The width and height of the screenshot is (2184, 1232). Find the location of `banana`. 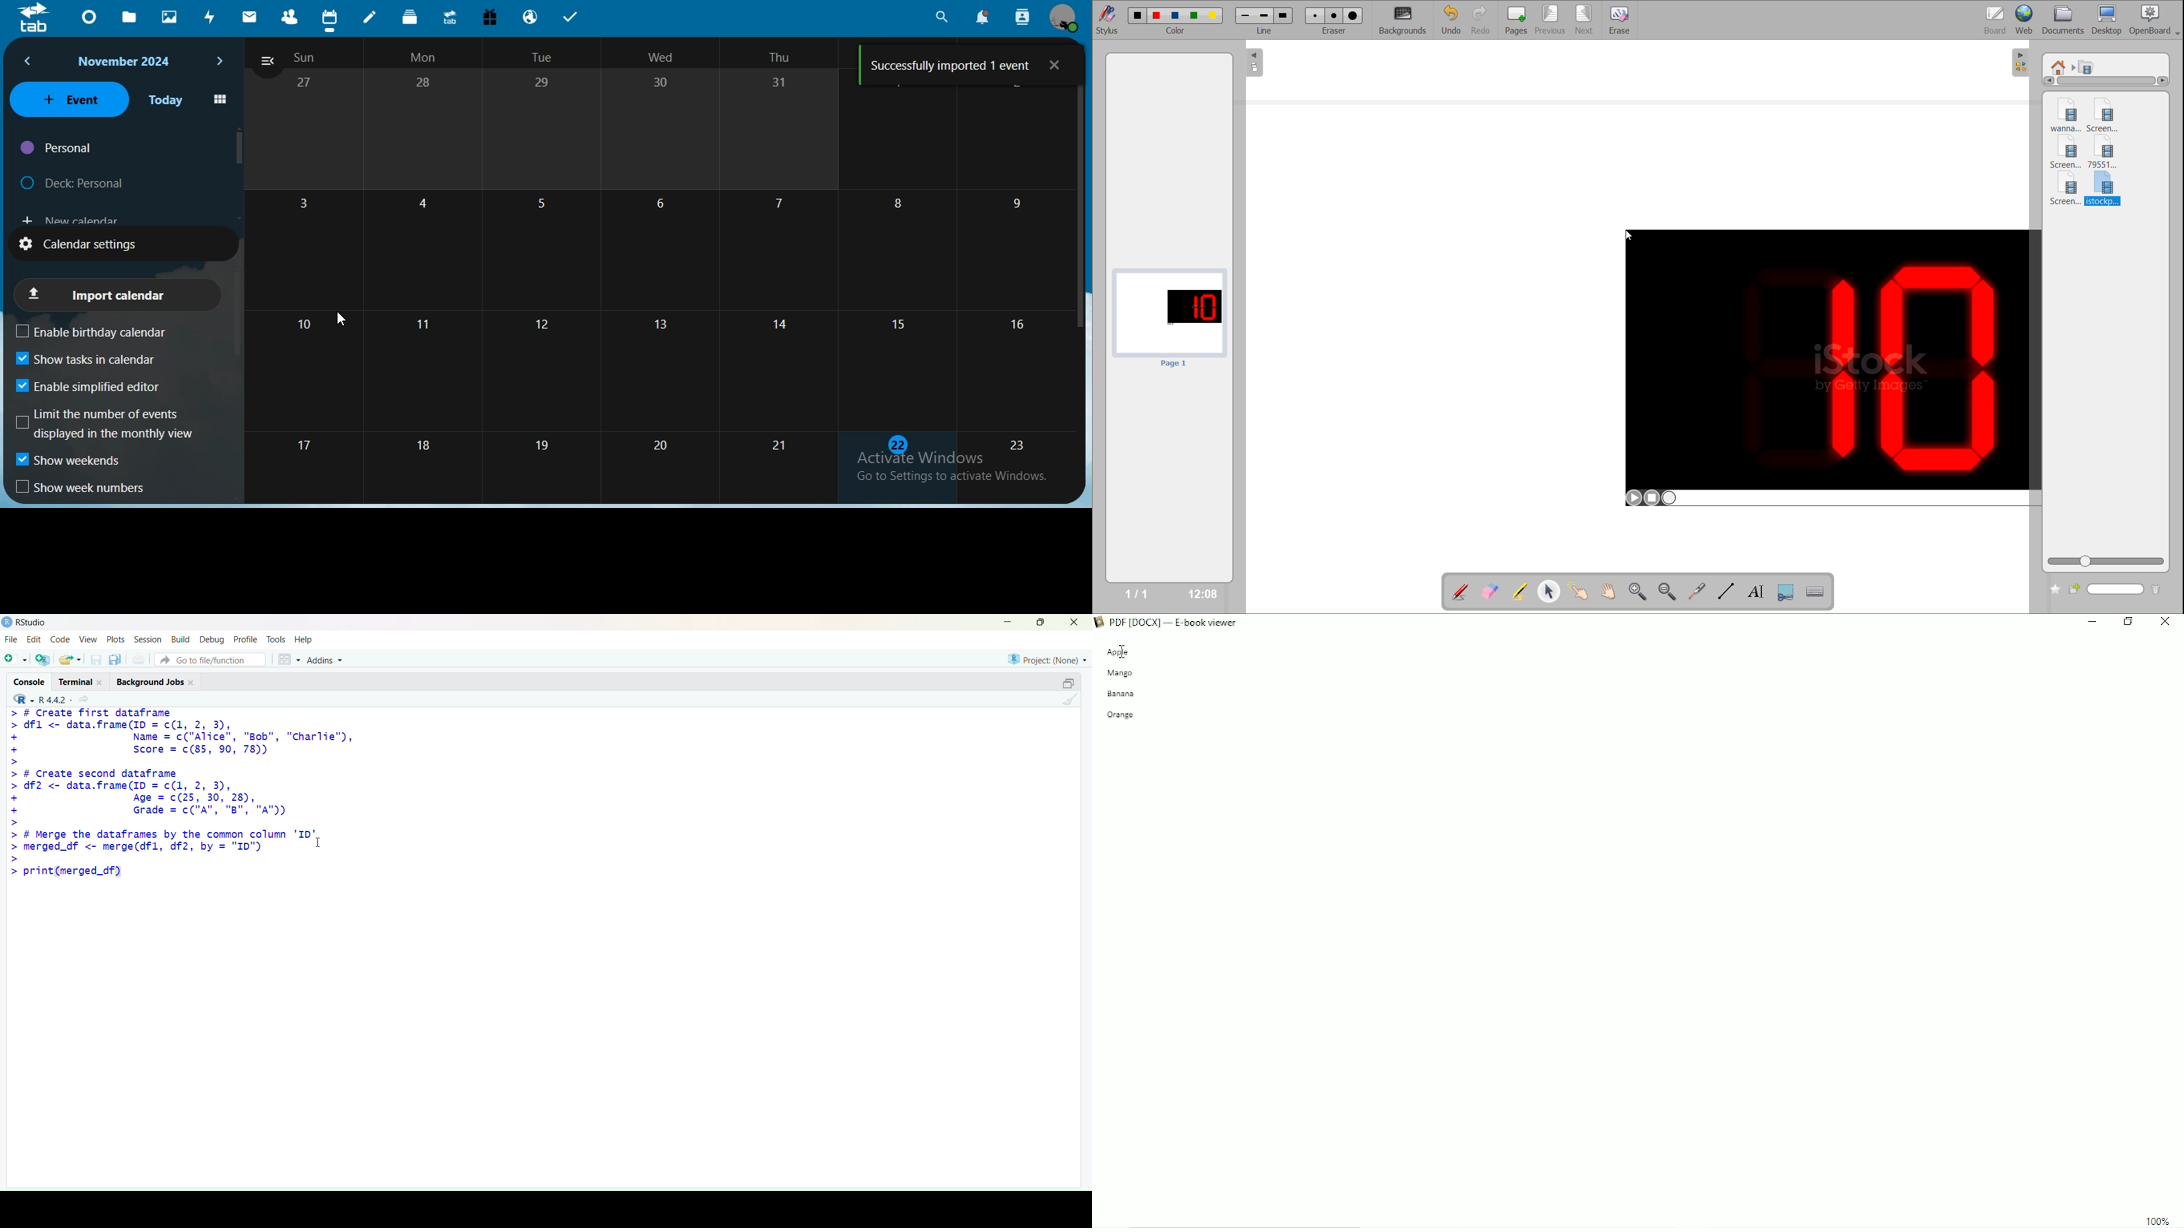

banana is located at coordinates (1122, 694).